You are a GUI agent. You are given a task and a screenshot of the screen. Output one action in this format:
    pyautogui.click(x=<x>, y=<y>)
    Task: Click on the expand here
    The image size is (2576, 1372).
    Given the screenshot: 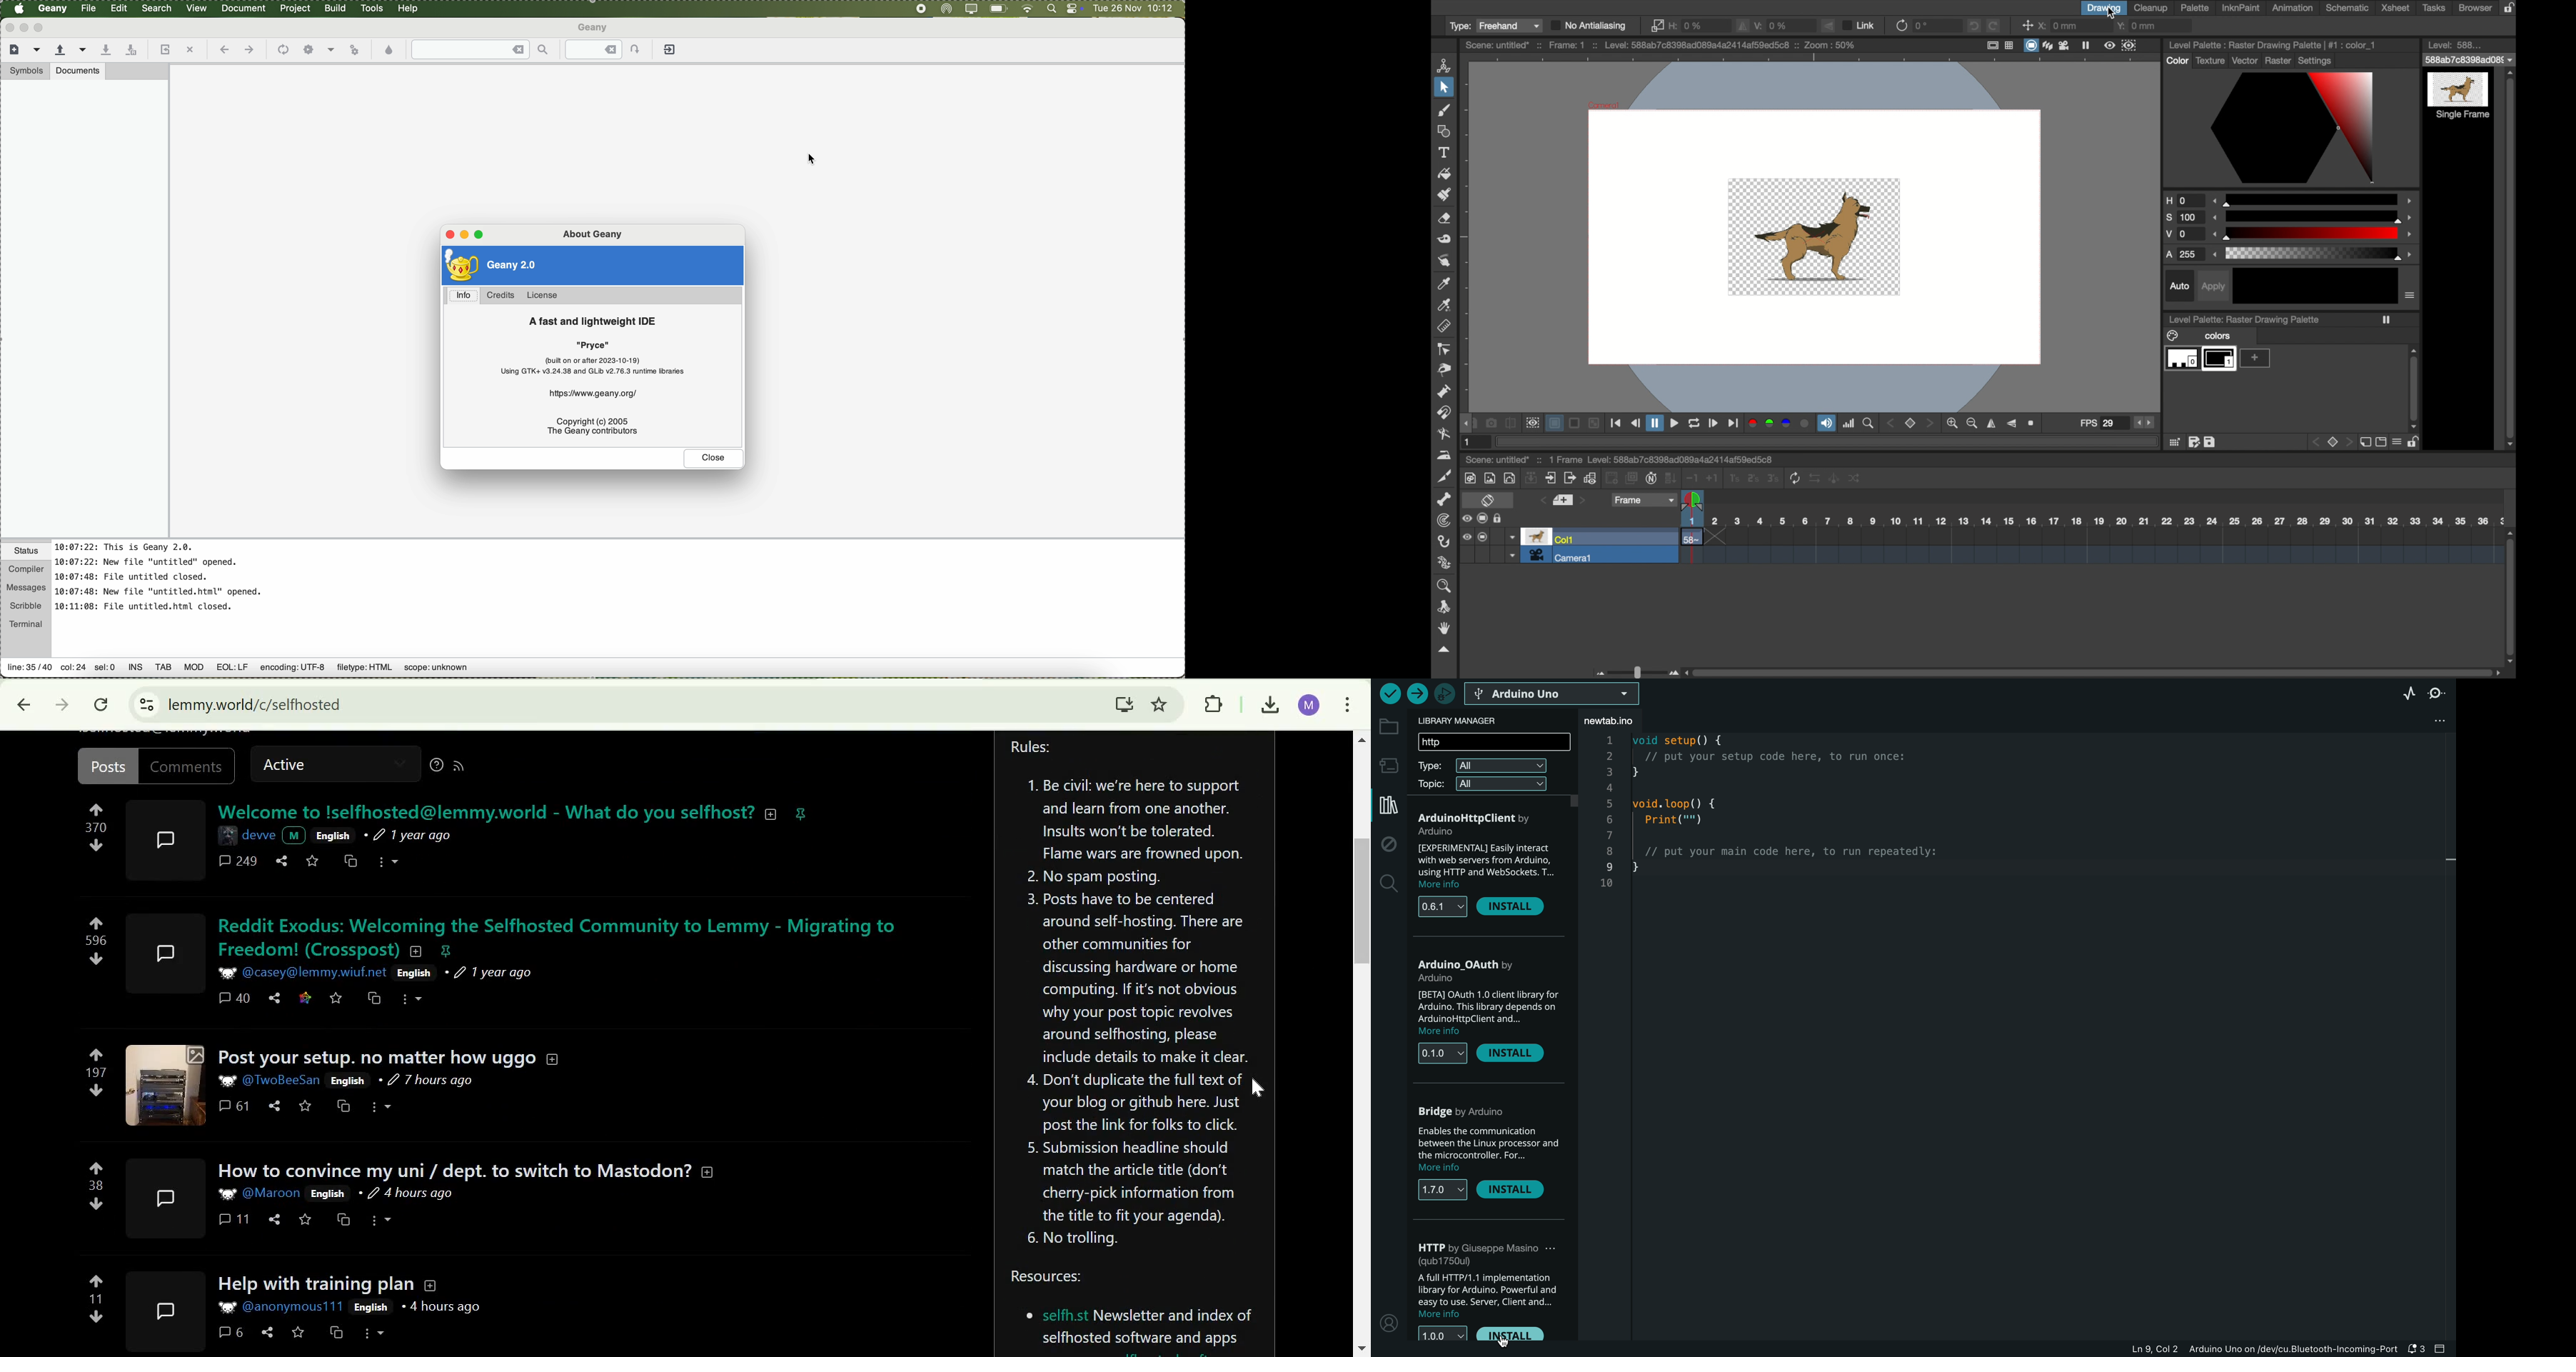 What is the action you would take?
    pyautogui.click(x=168, y=948)
    